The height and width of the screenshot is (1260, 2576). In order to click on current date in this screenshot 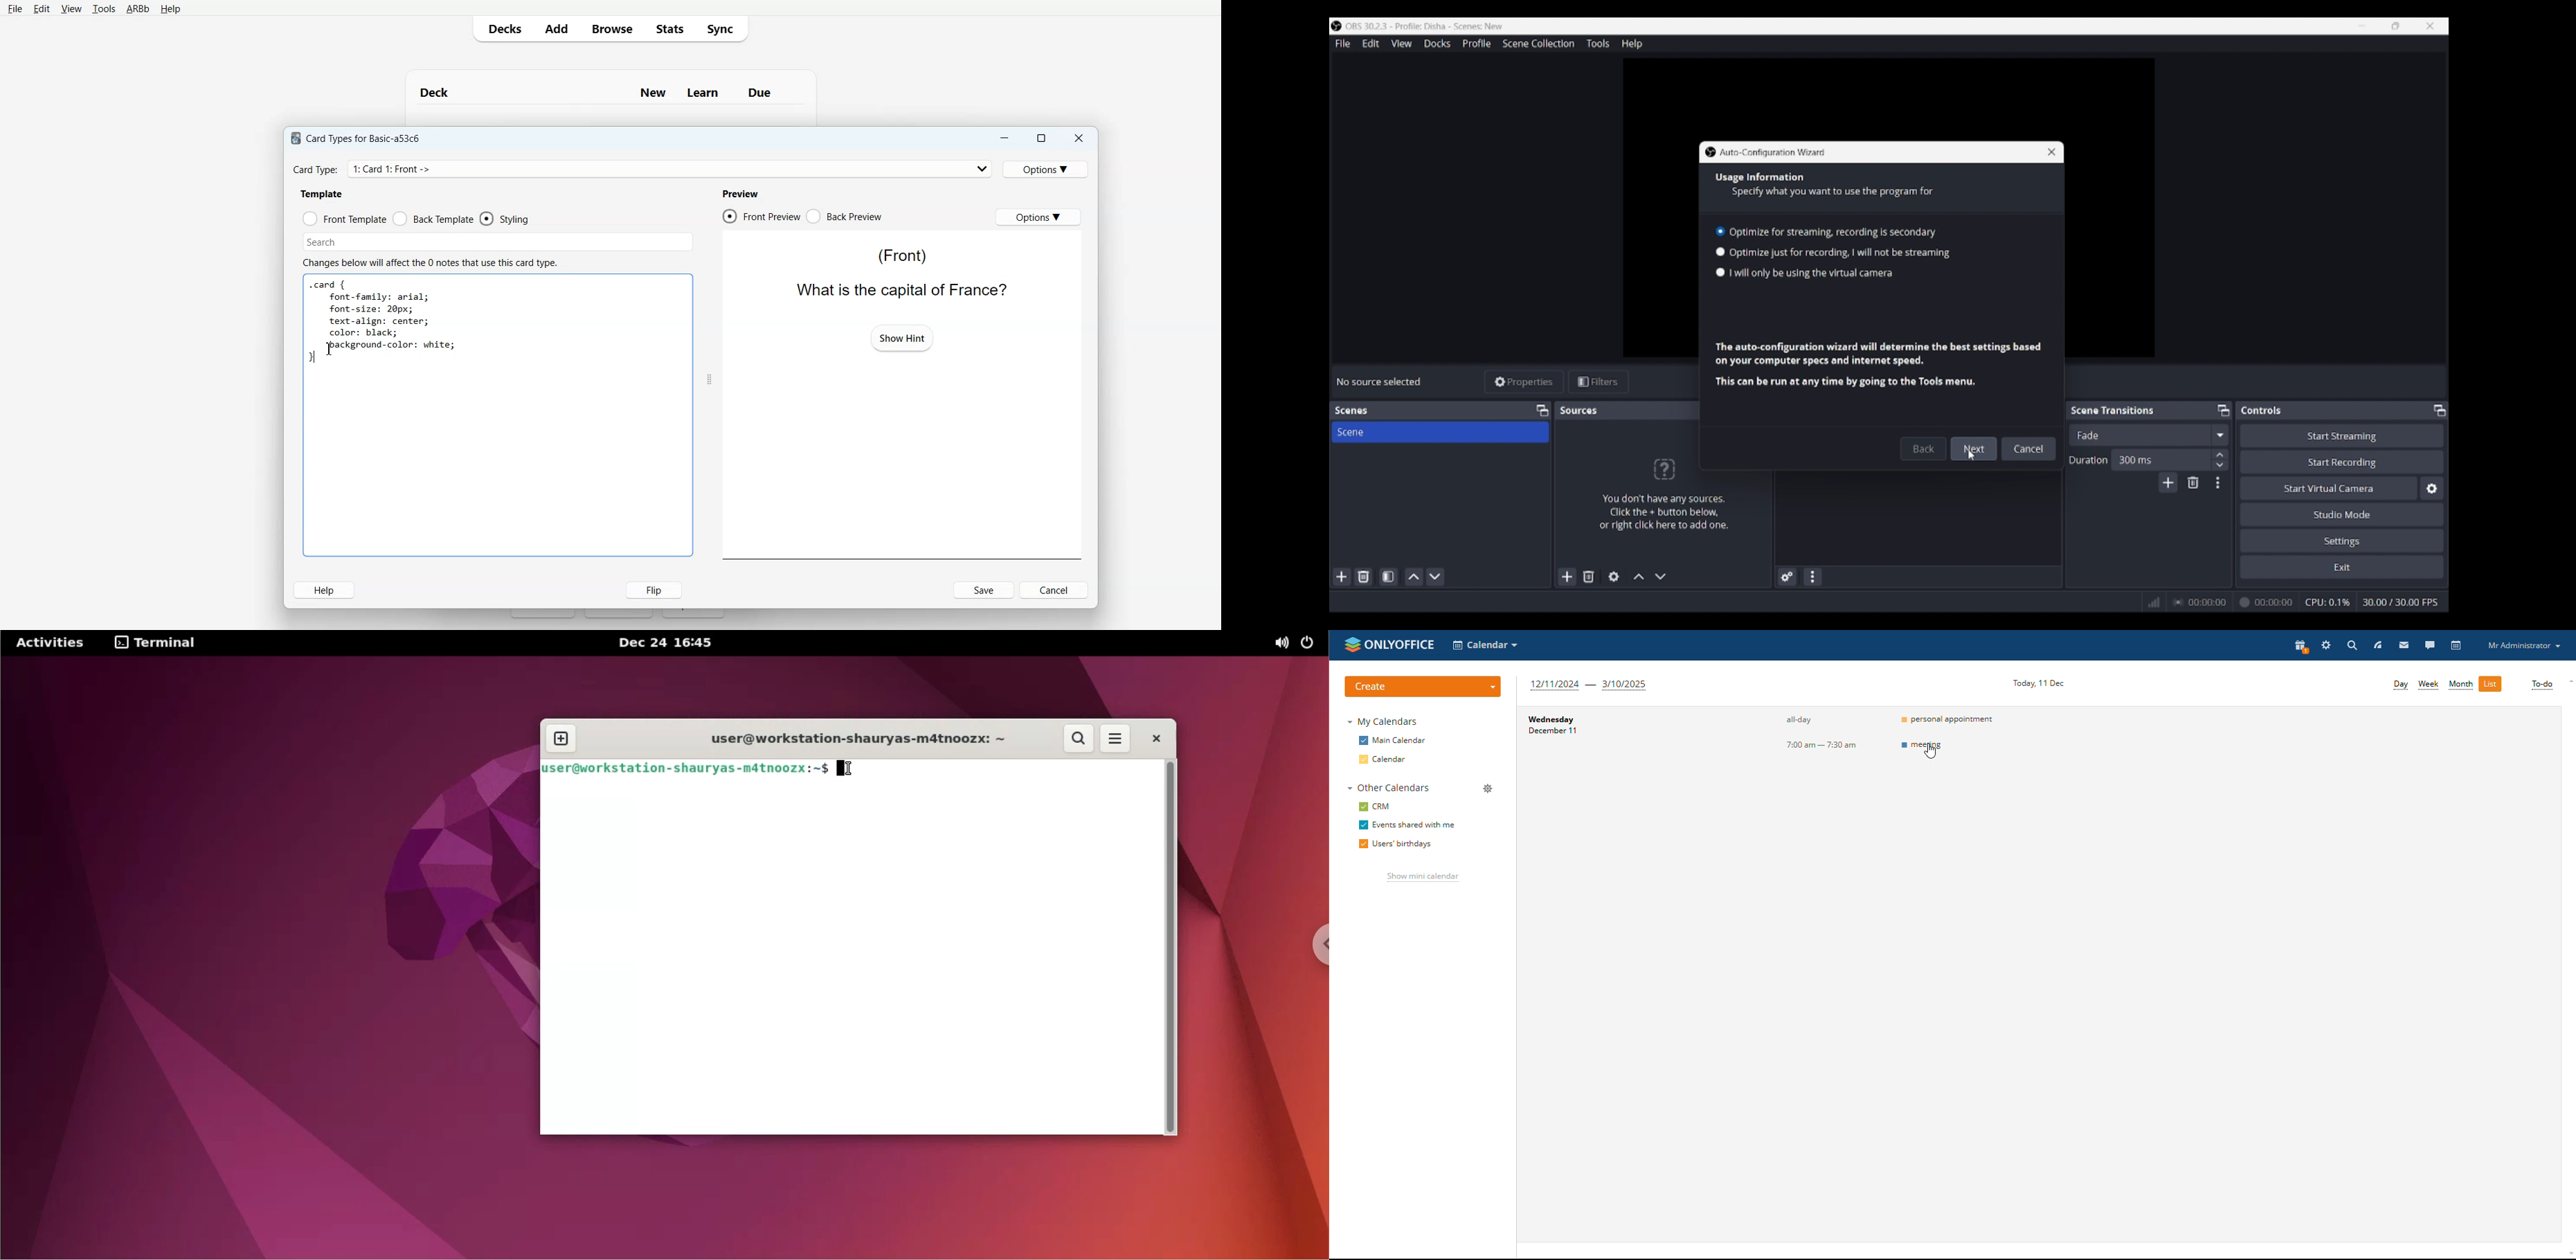, I will do `click(2035, 681)`.